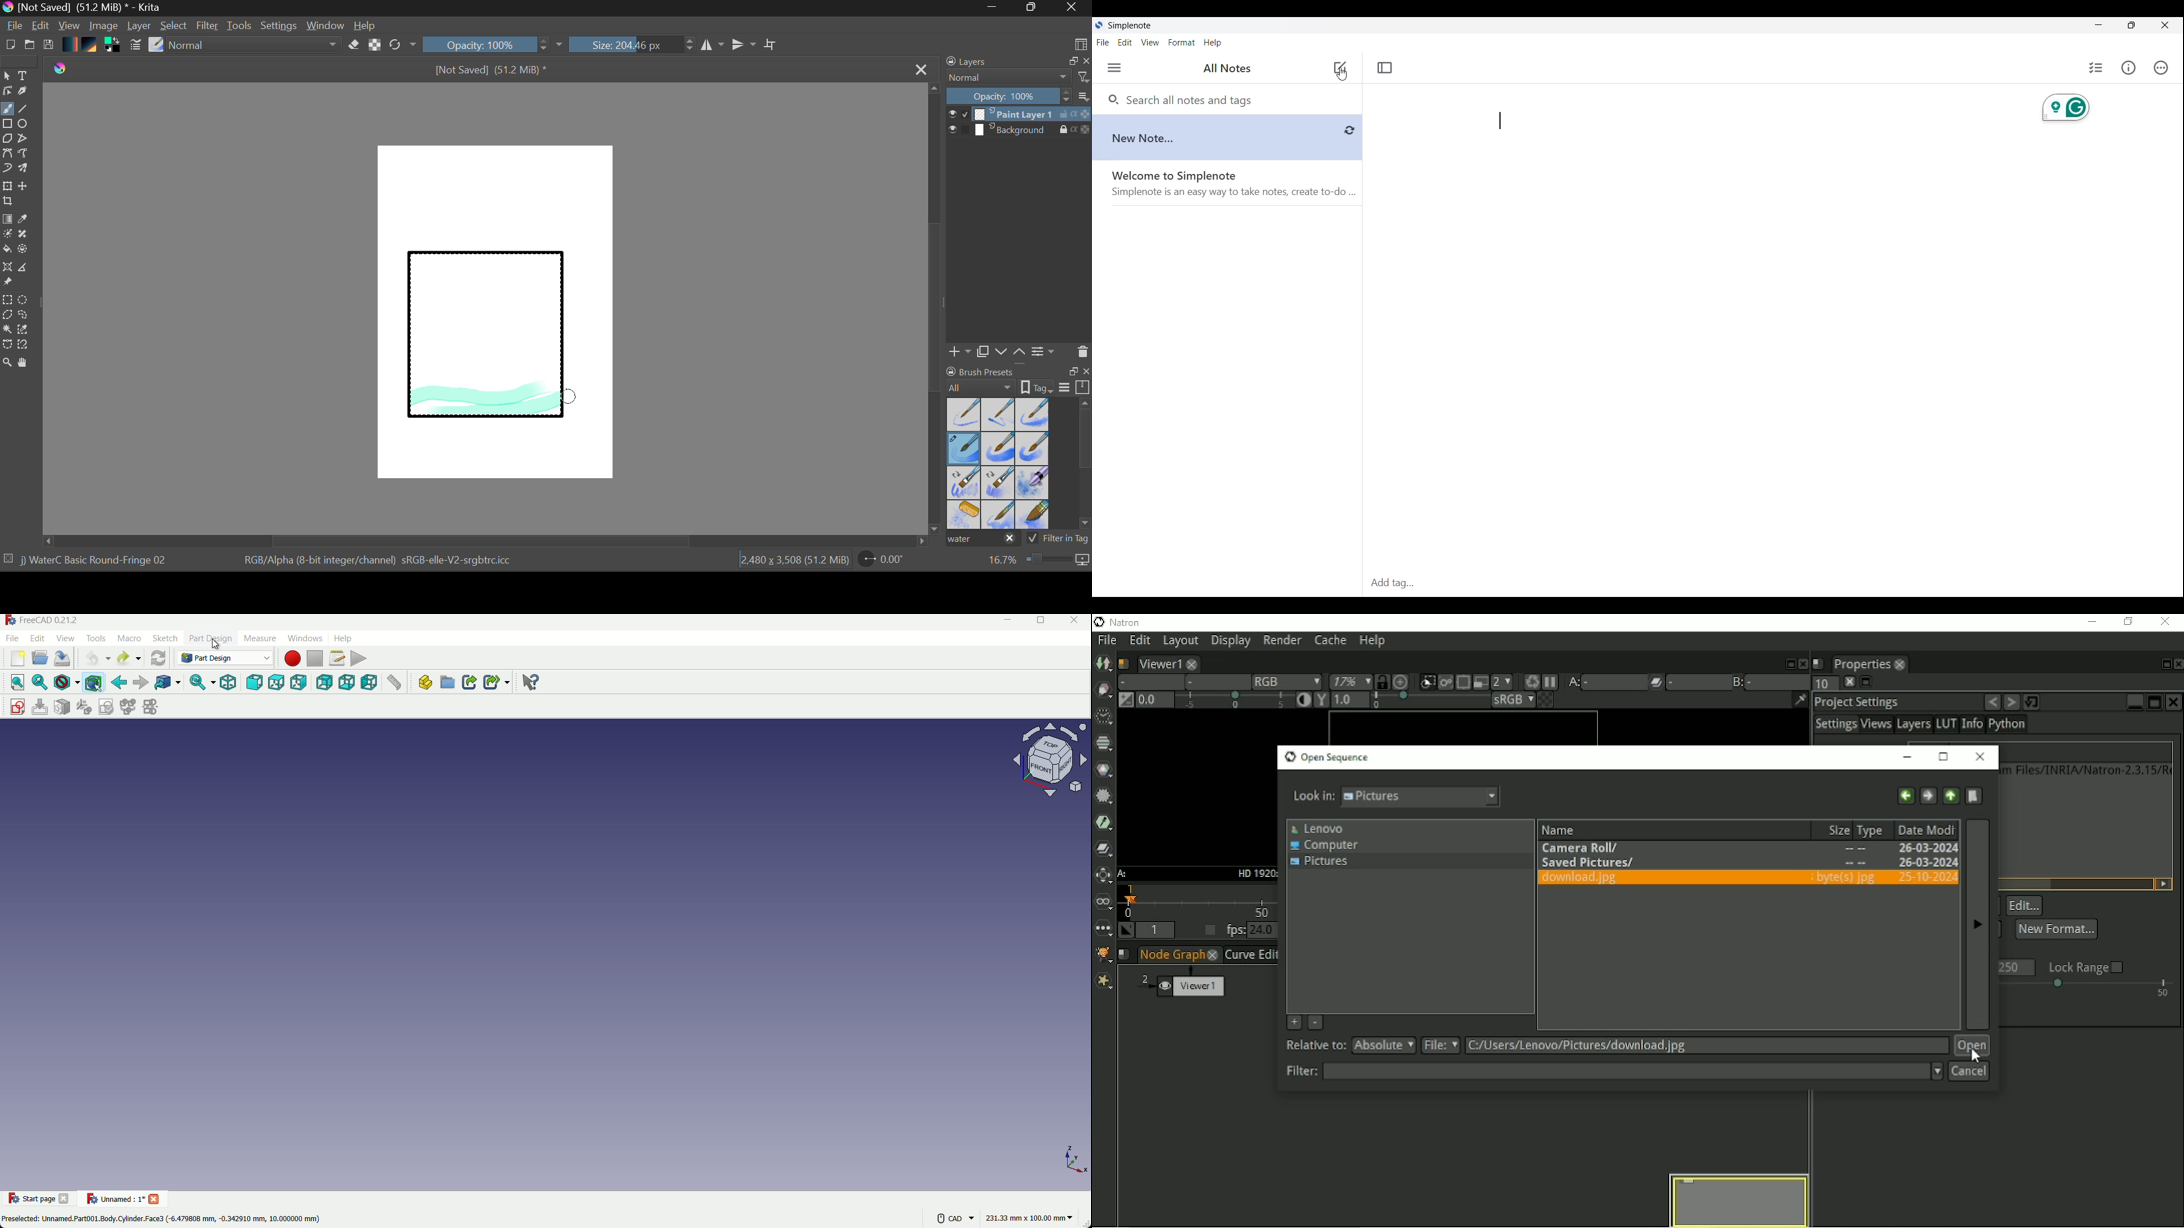 Image resolution: width=2184 pixels, height=1232 pixels. What do you see at coordinates (1820, 684) in the screenshot?
I see `Maximum number of panels` at bounding box center [1820, 684].